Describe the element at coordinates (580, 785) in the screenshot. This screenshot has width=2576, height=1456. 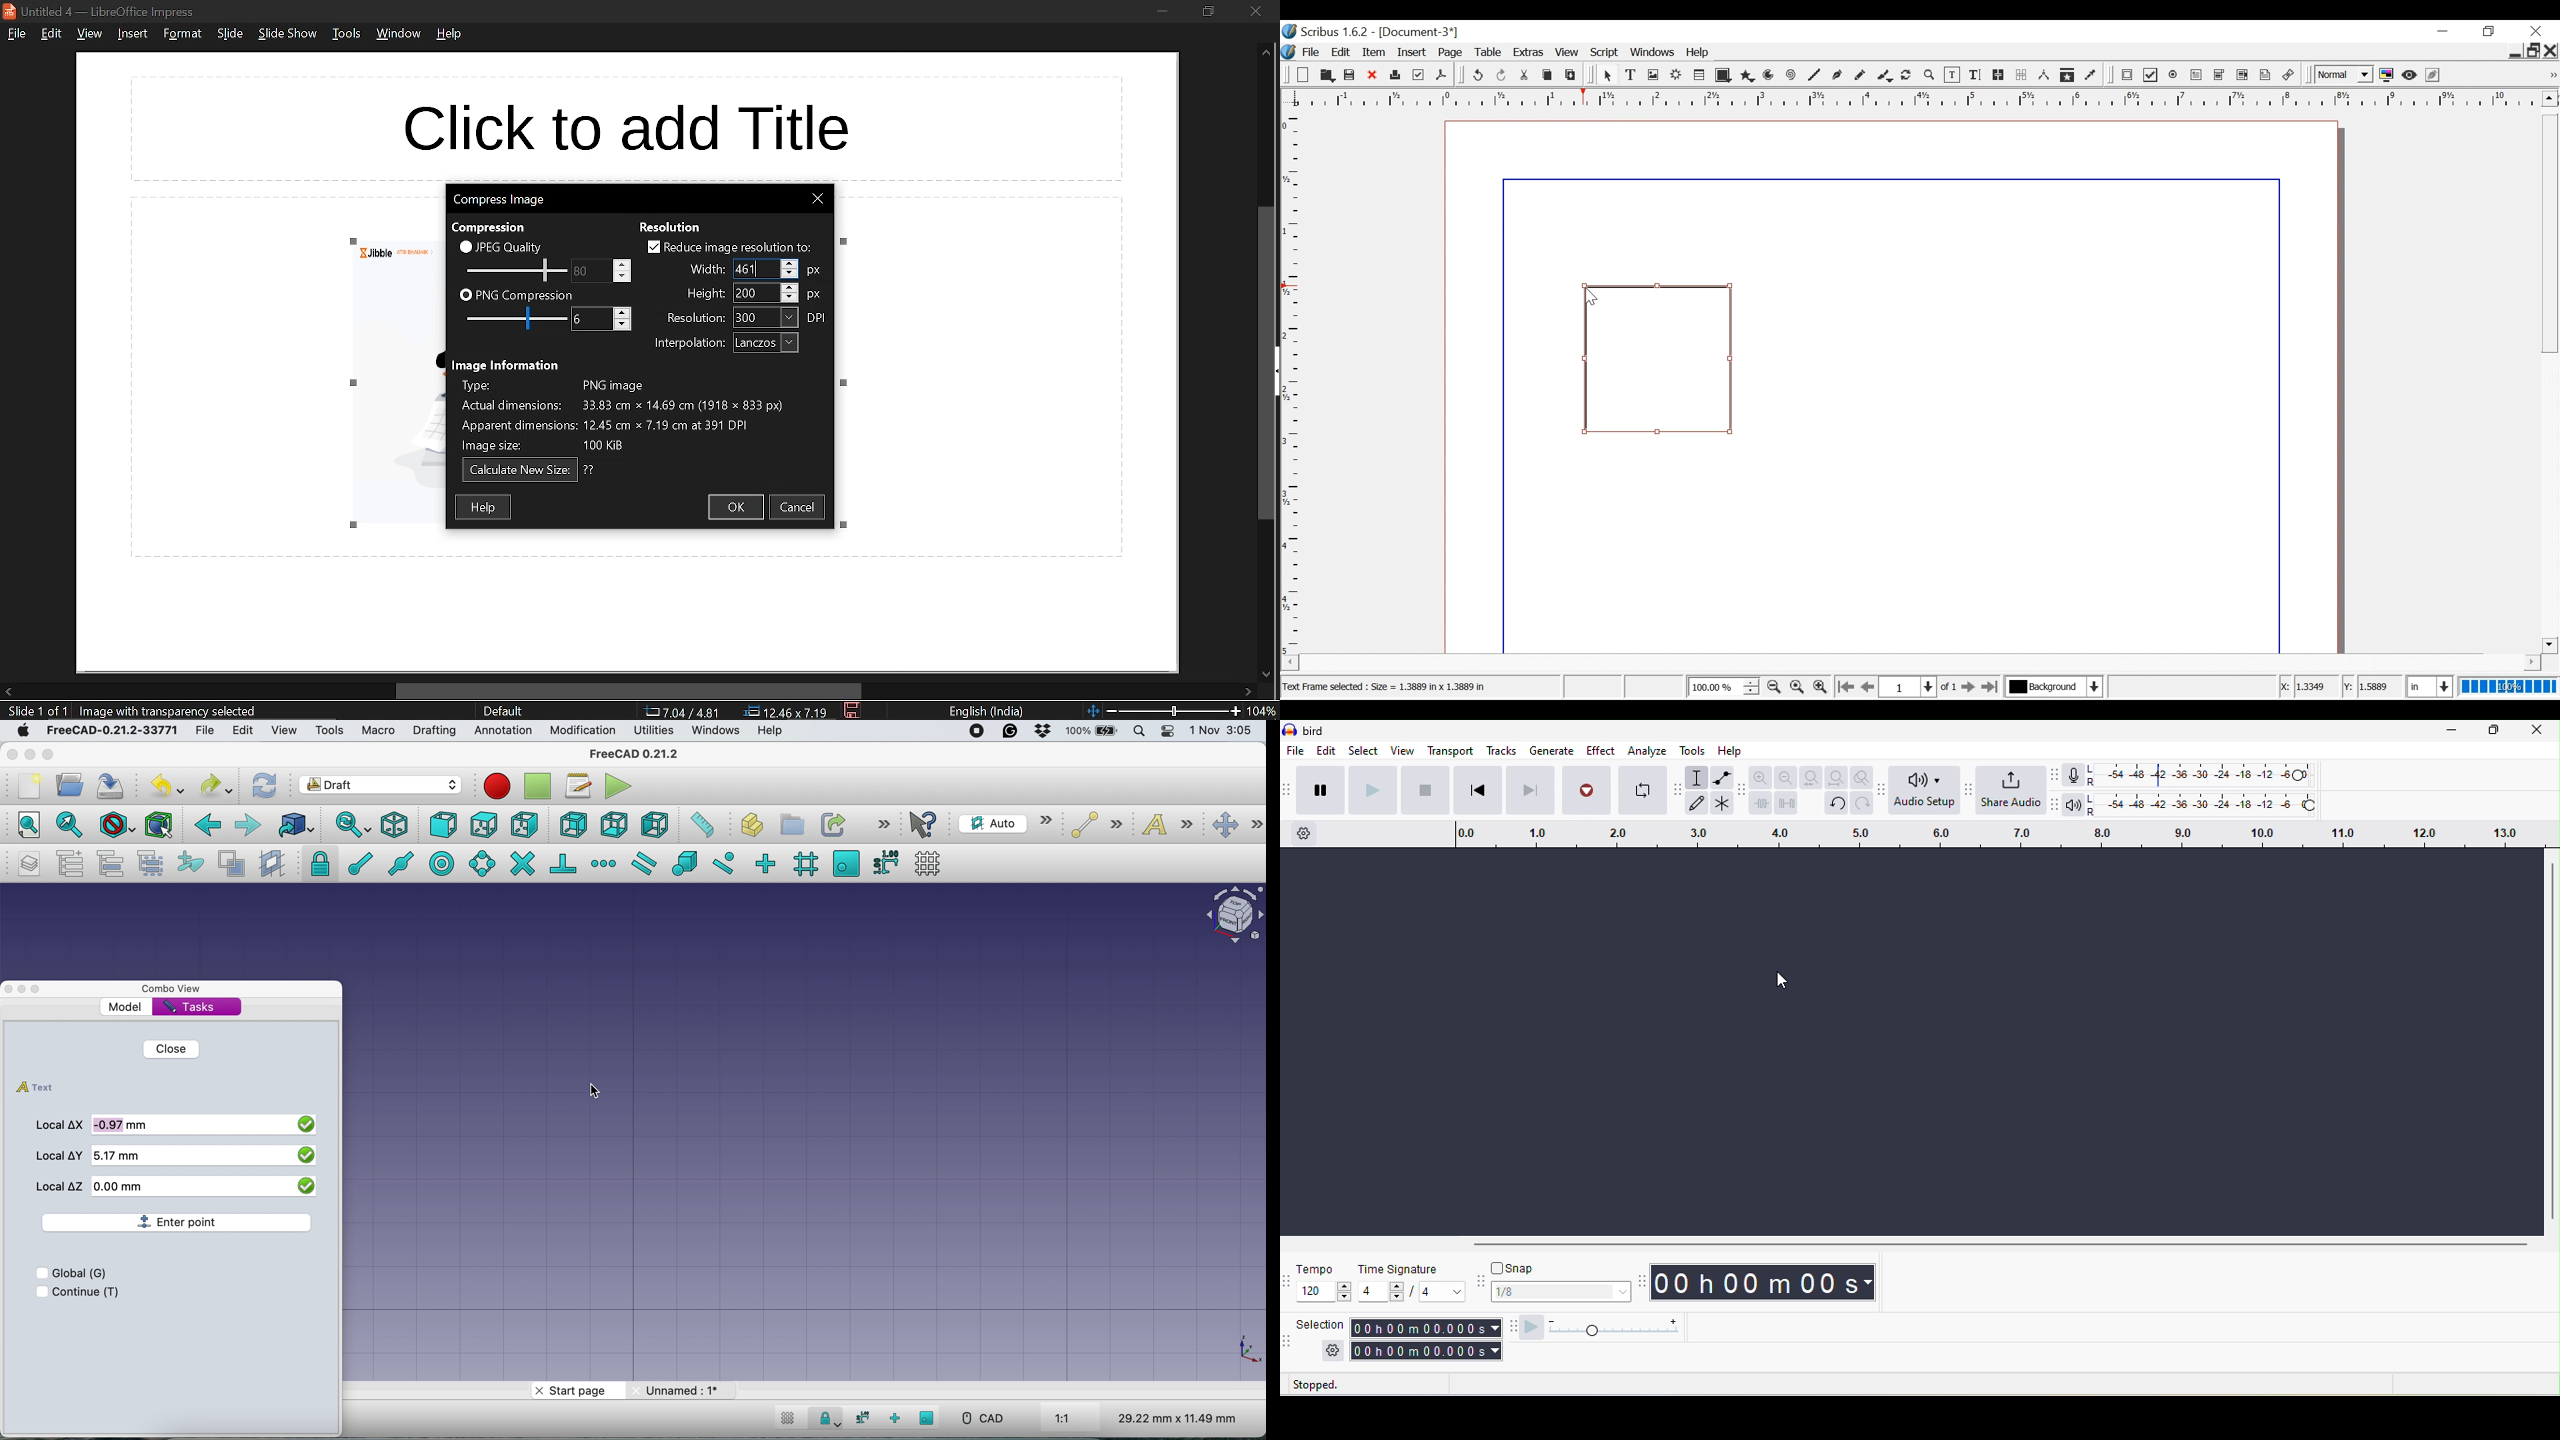
I see `macros` at that location.